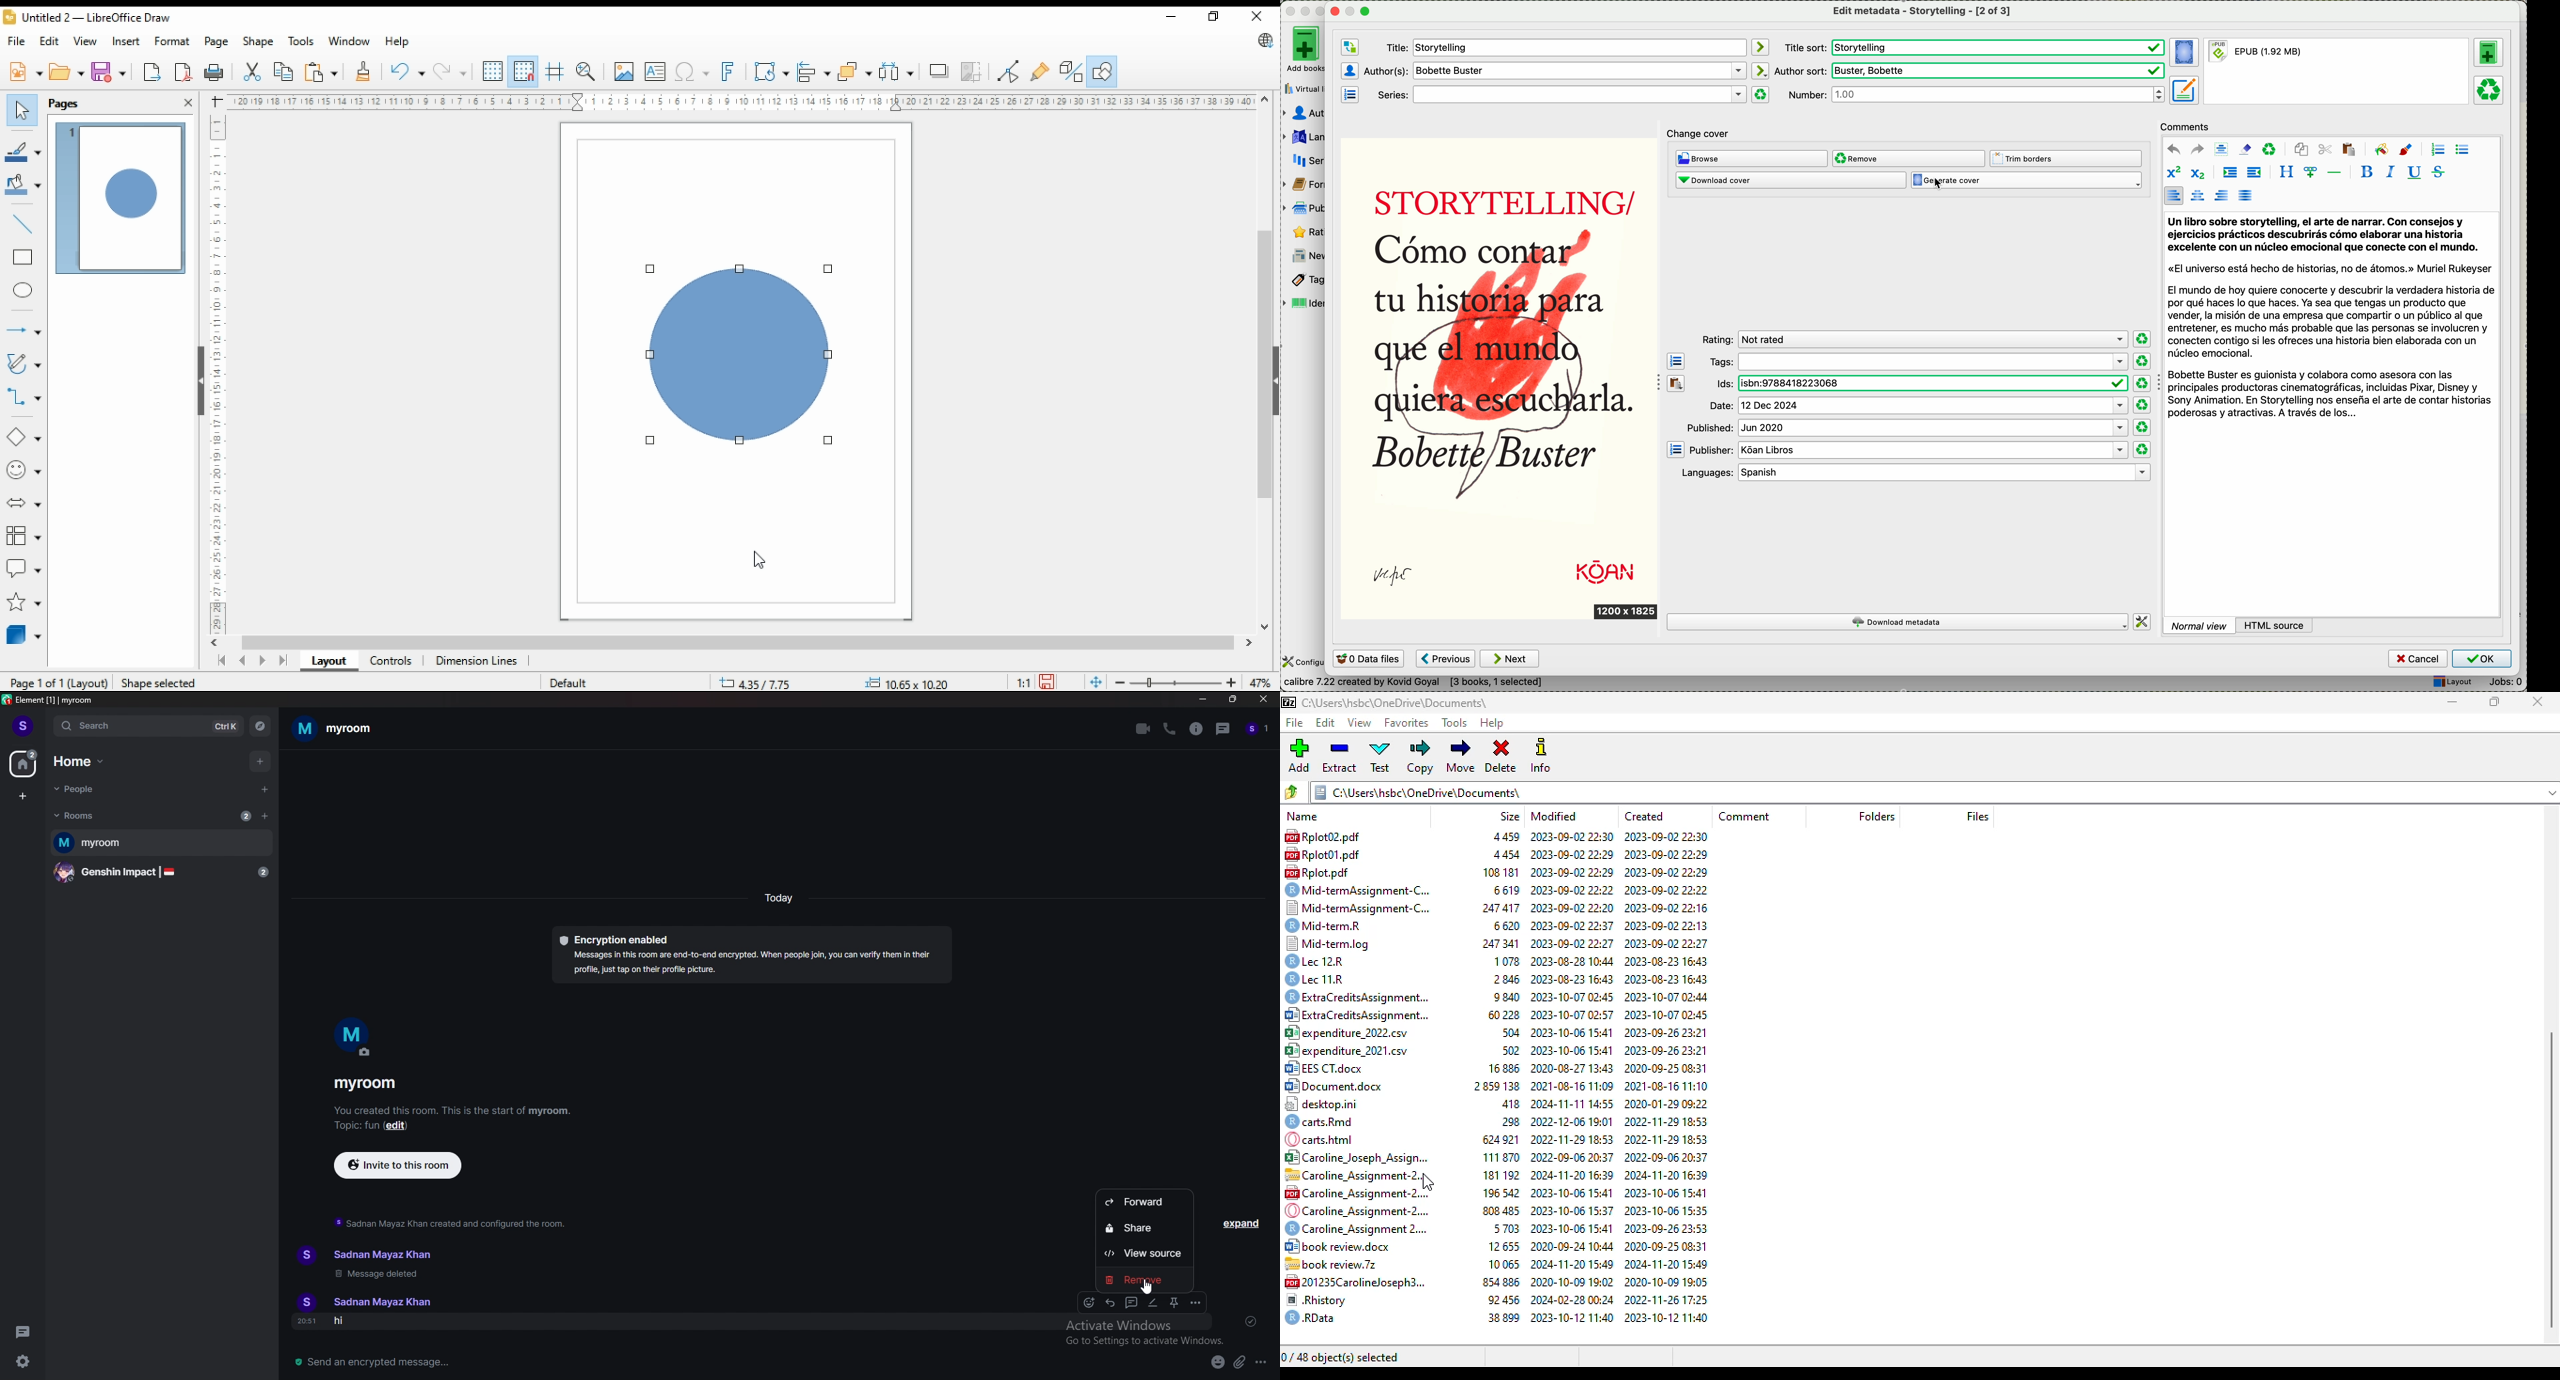 The height and width of the screenshot is (1400, 2576). What do you see at coordinates (23, 329) in the screenshot?
I see `lines and arrows` at bounding box center [23, 329].